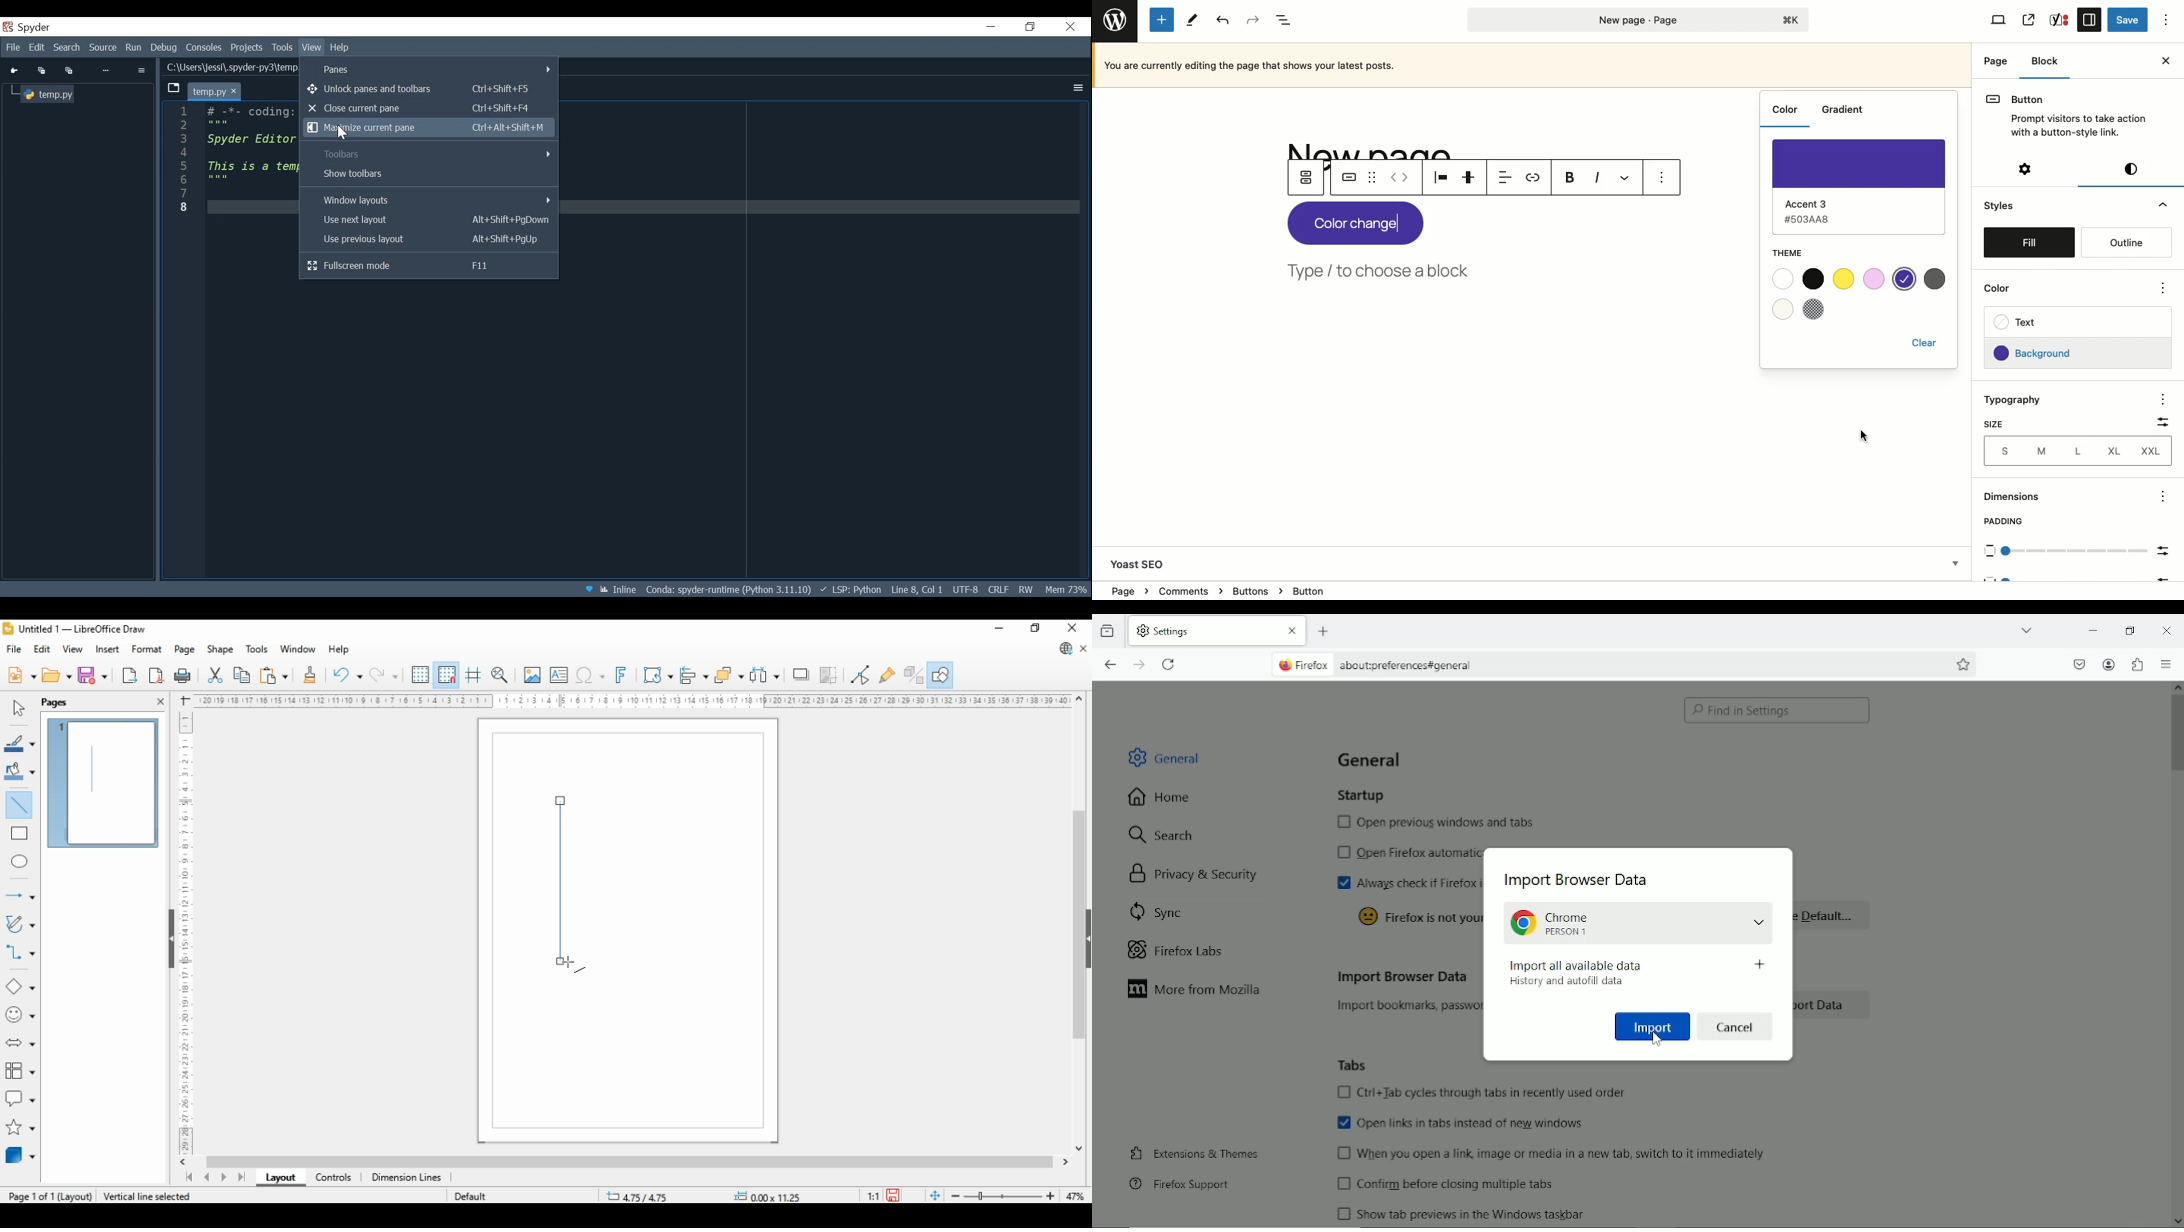  What do you see at coordinates (431, 69) in the screenshot?
I see `Panes` at bounding box center [431, 69].